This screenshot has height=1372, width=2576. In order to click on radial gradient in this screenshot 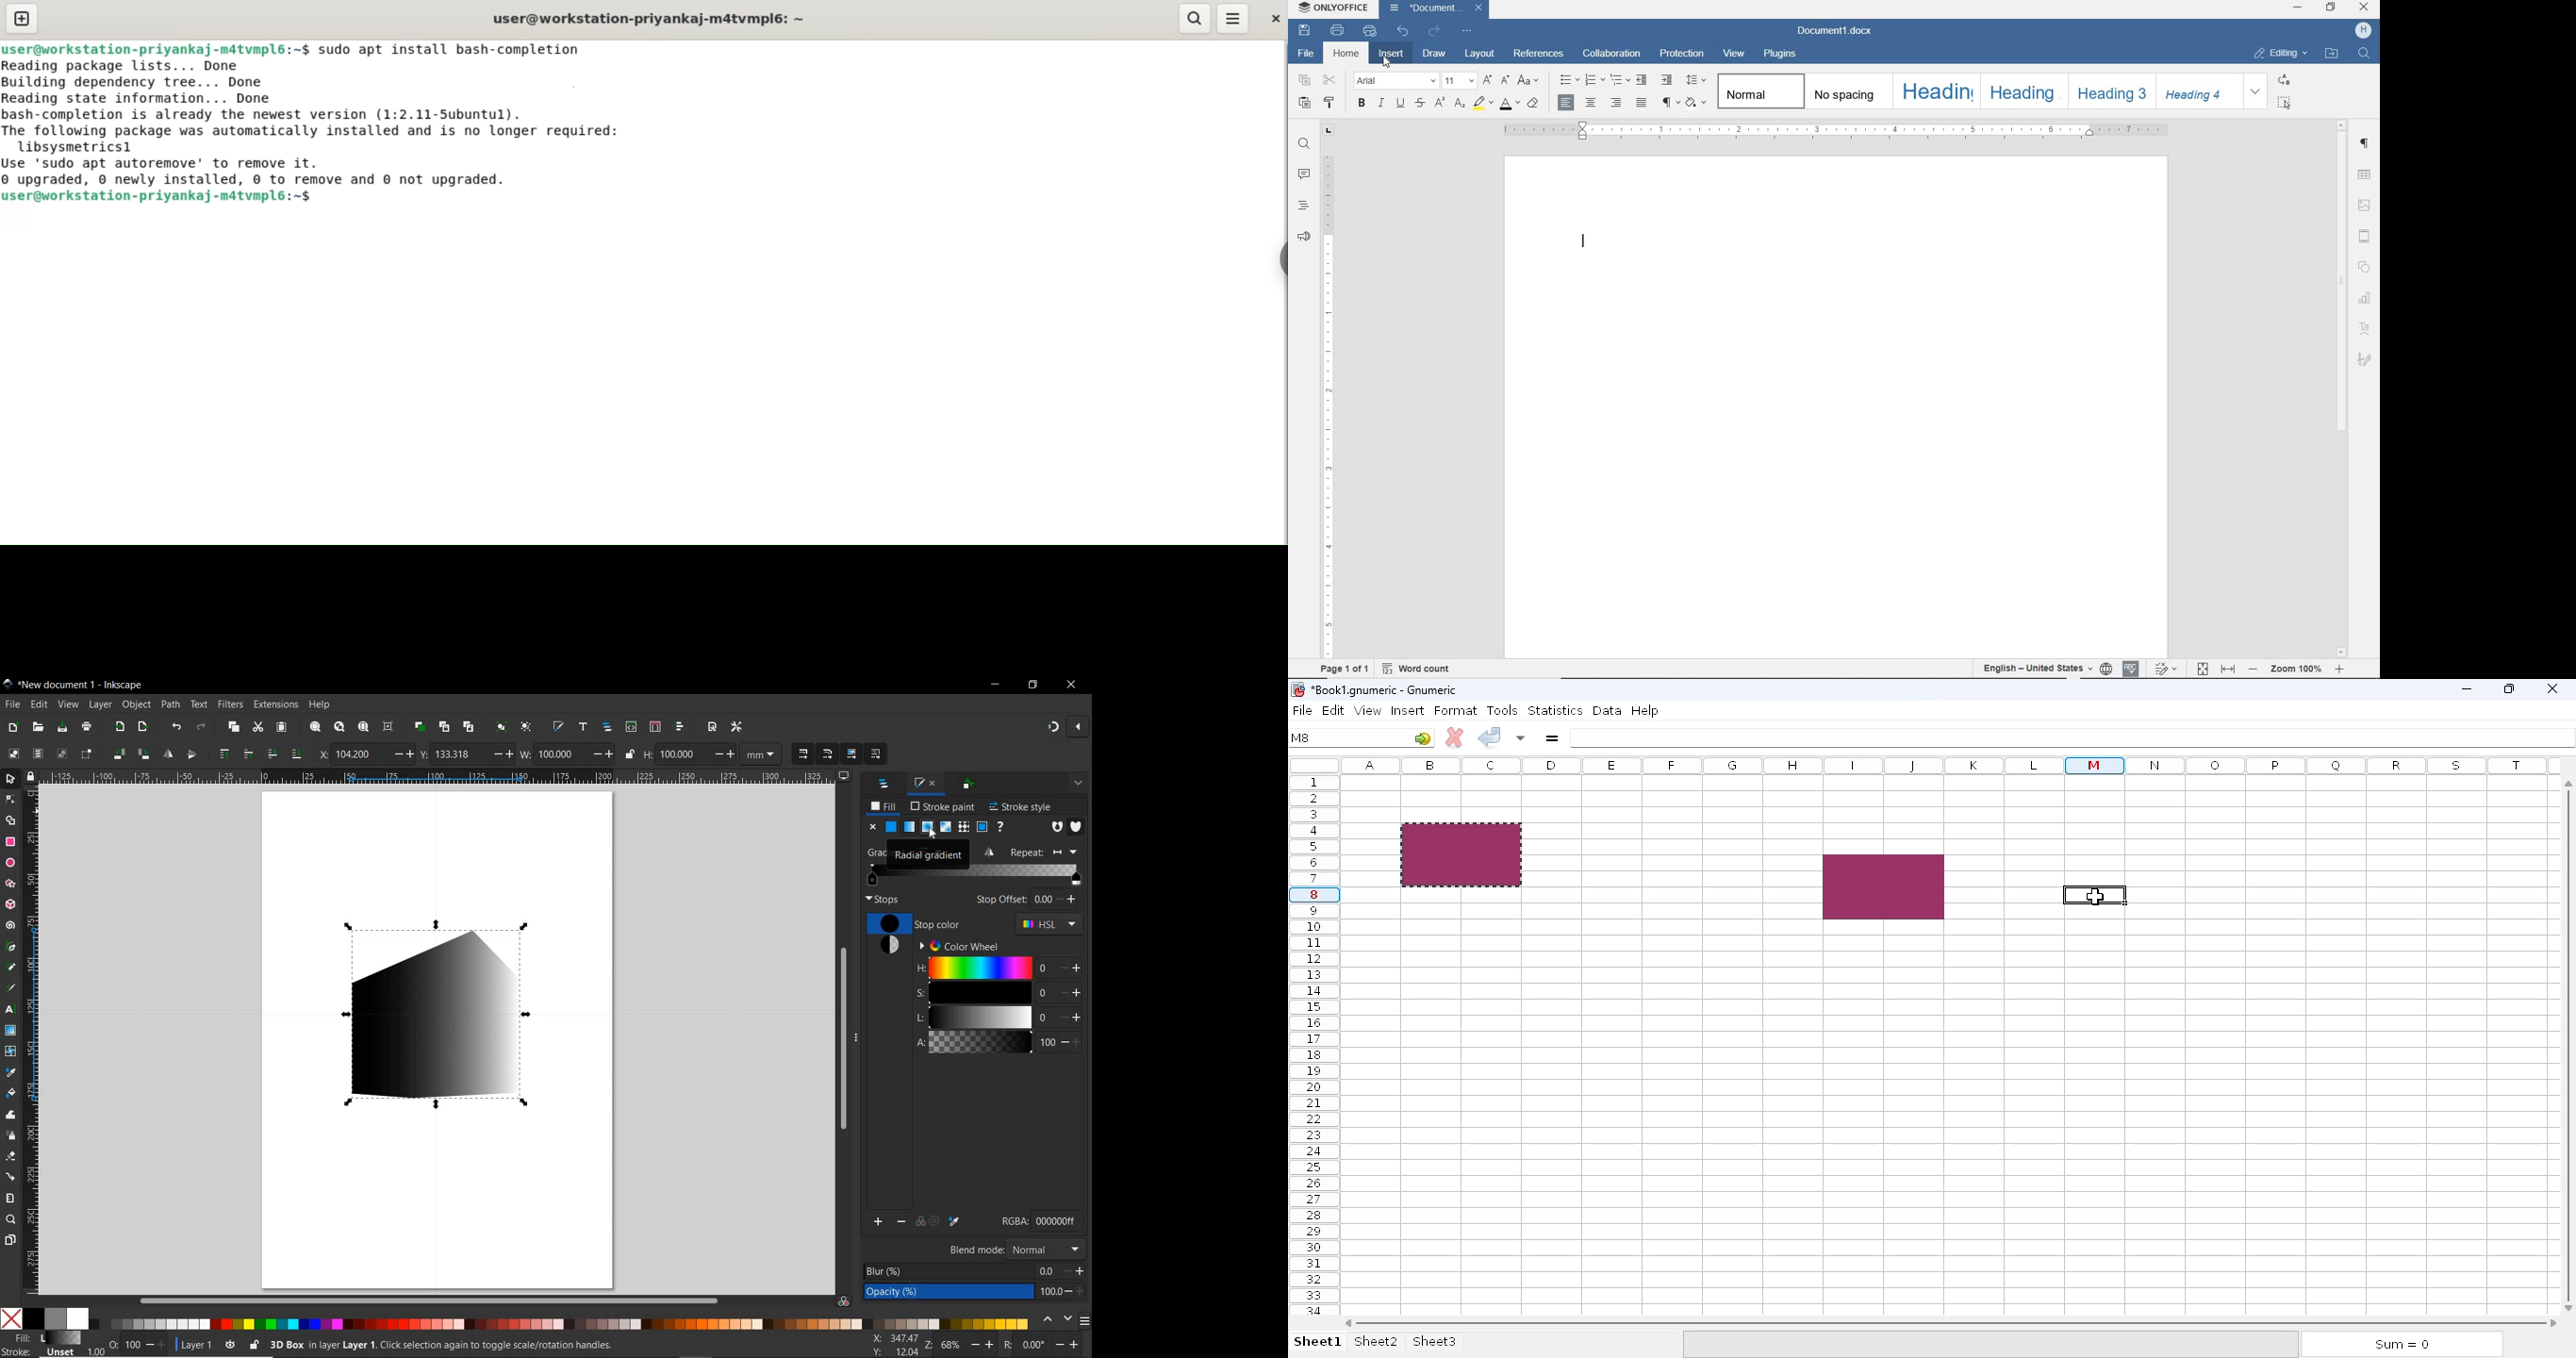, I will do `click(917, 854)`.